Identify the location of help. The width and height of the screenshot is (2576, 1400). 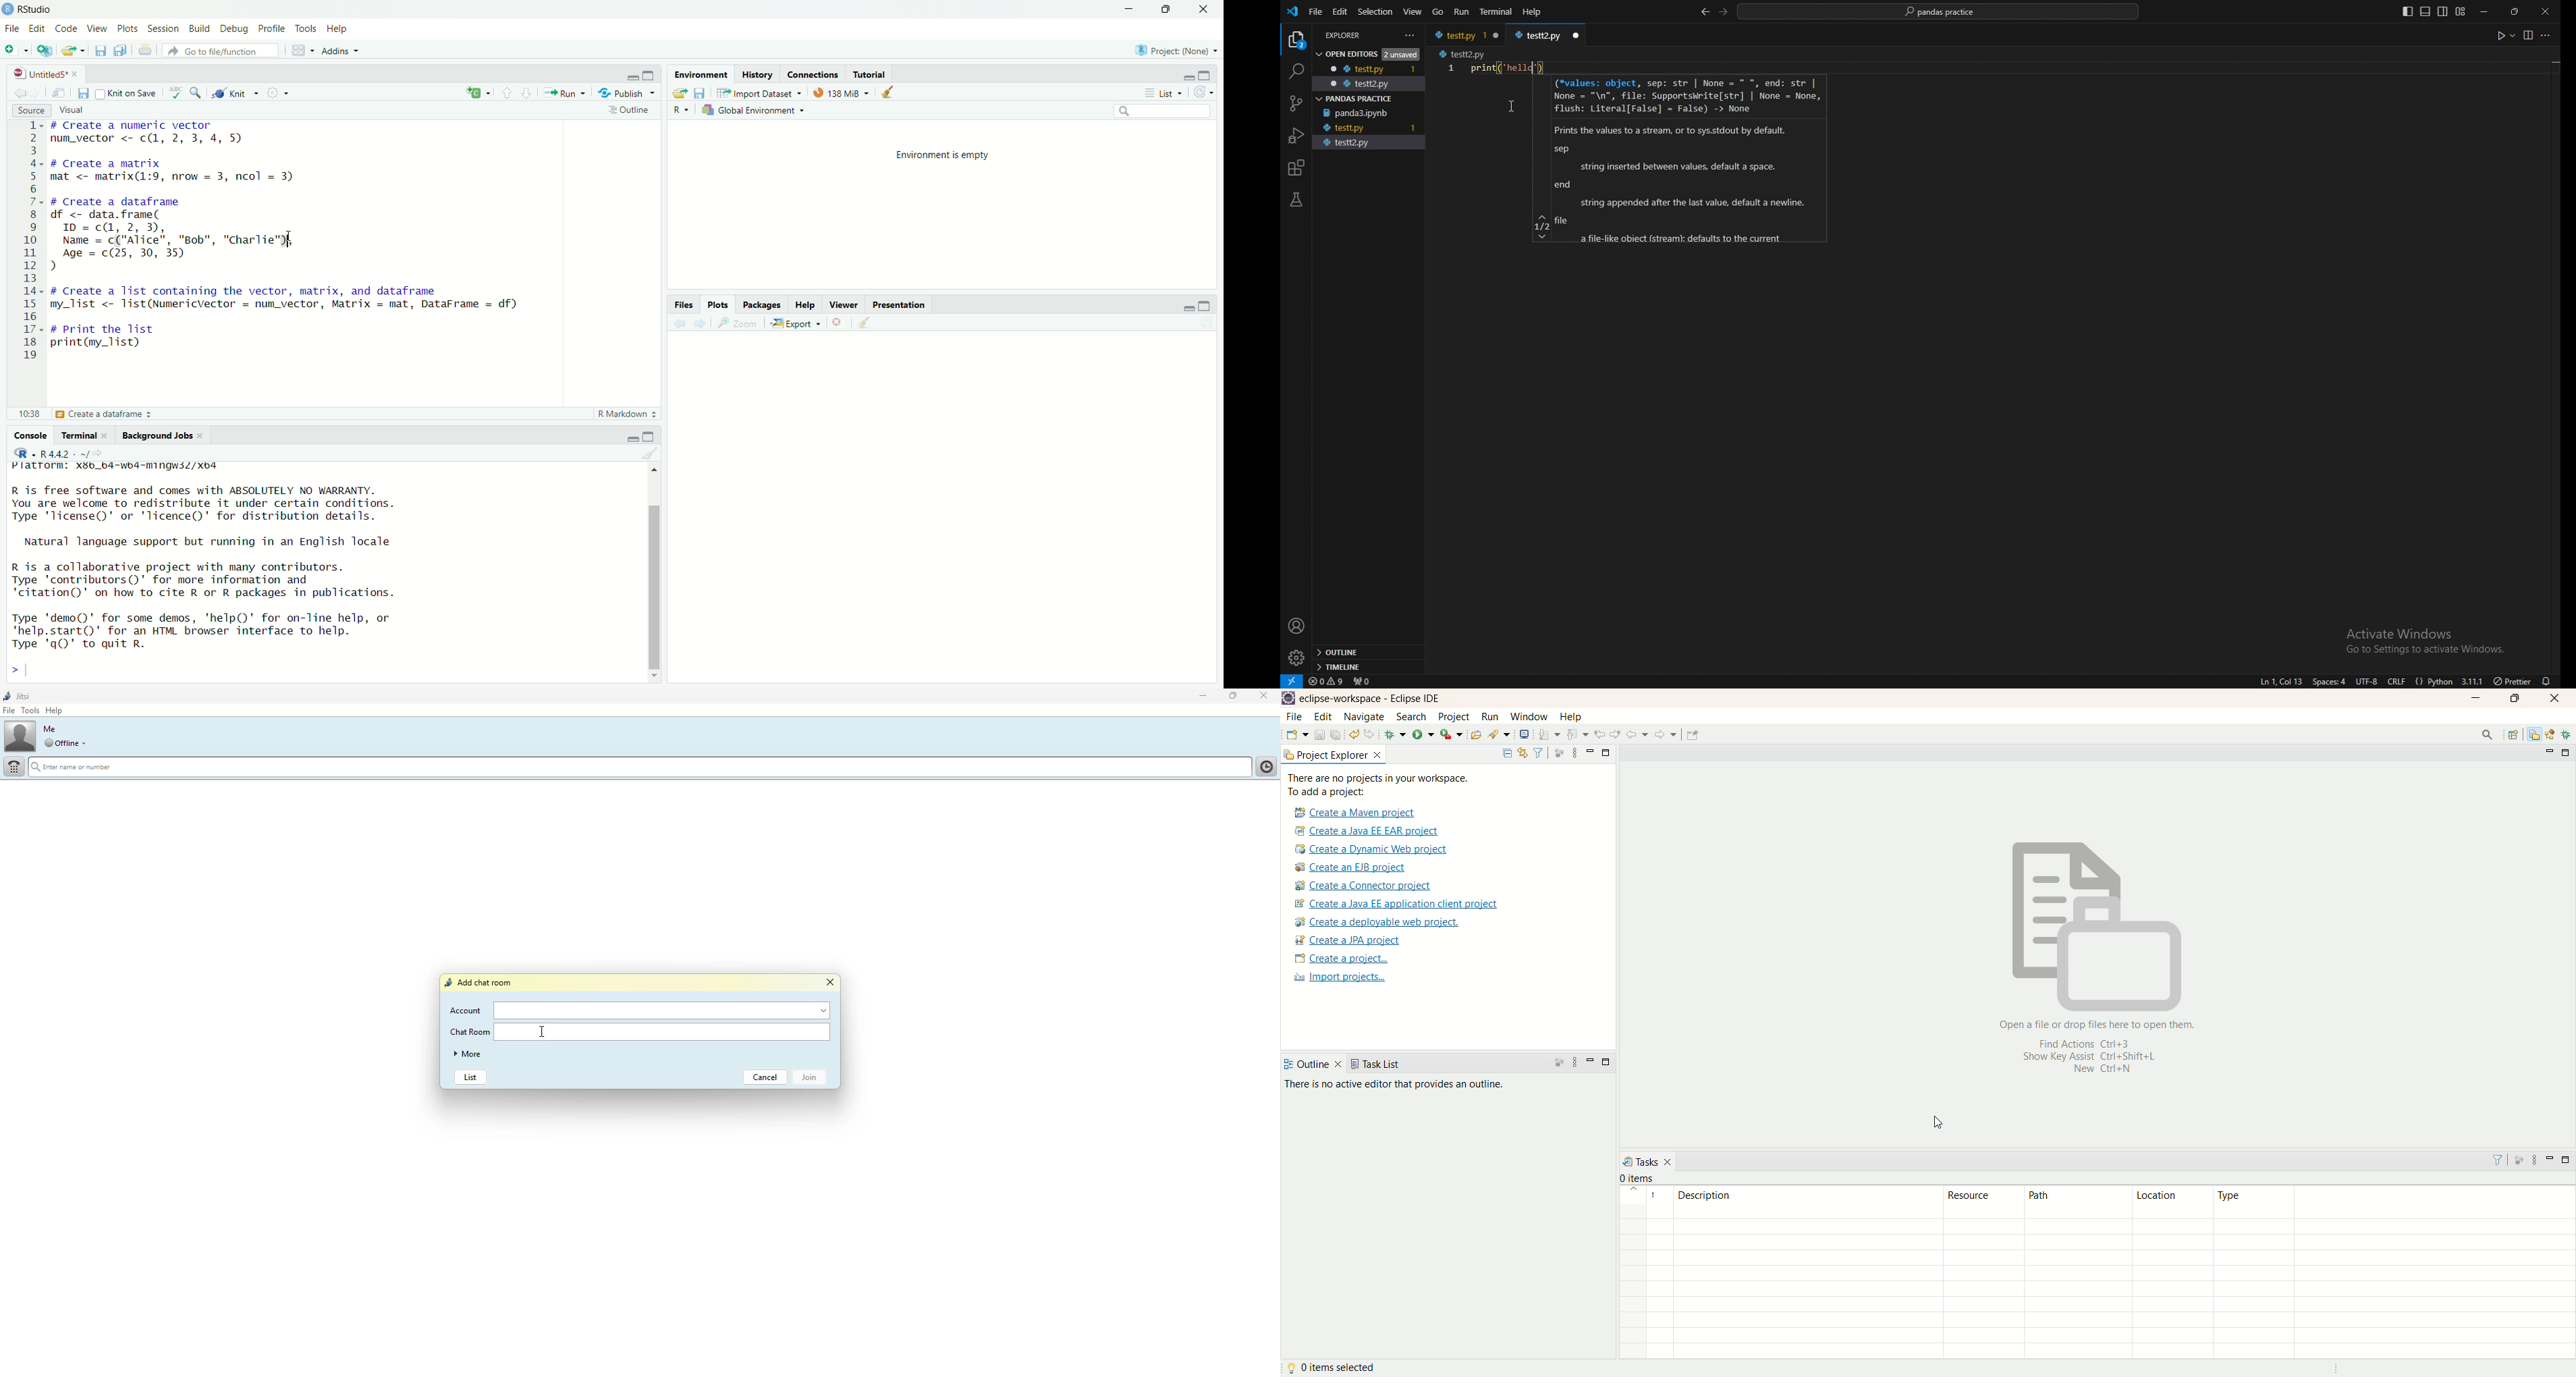
(57, 711).